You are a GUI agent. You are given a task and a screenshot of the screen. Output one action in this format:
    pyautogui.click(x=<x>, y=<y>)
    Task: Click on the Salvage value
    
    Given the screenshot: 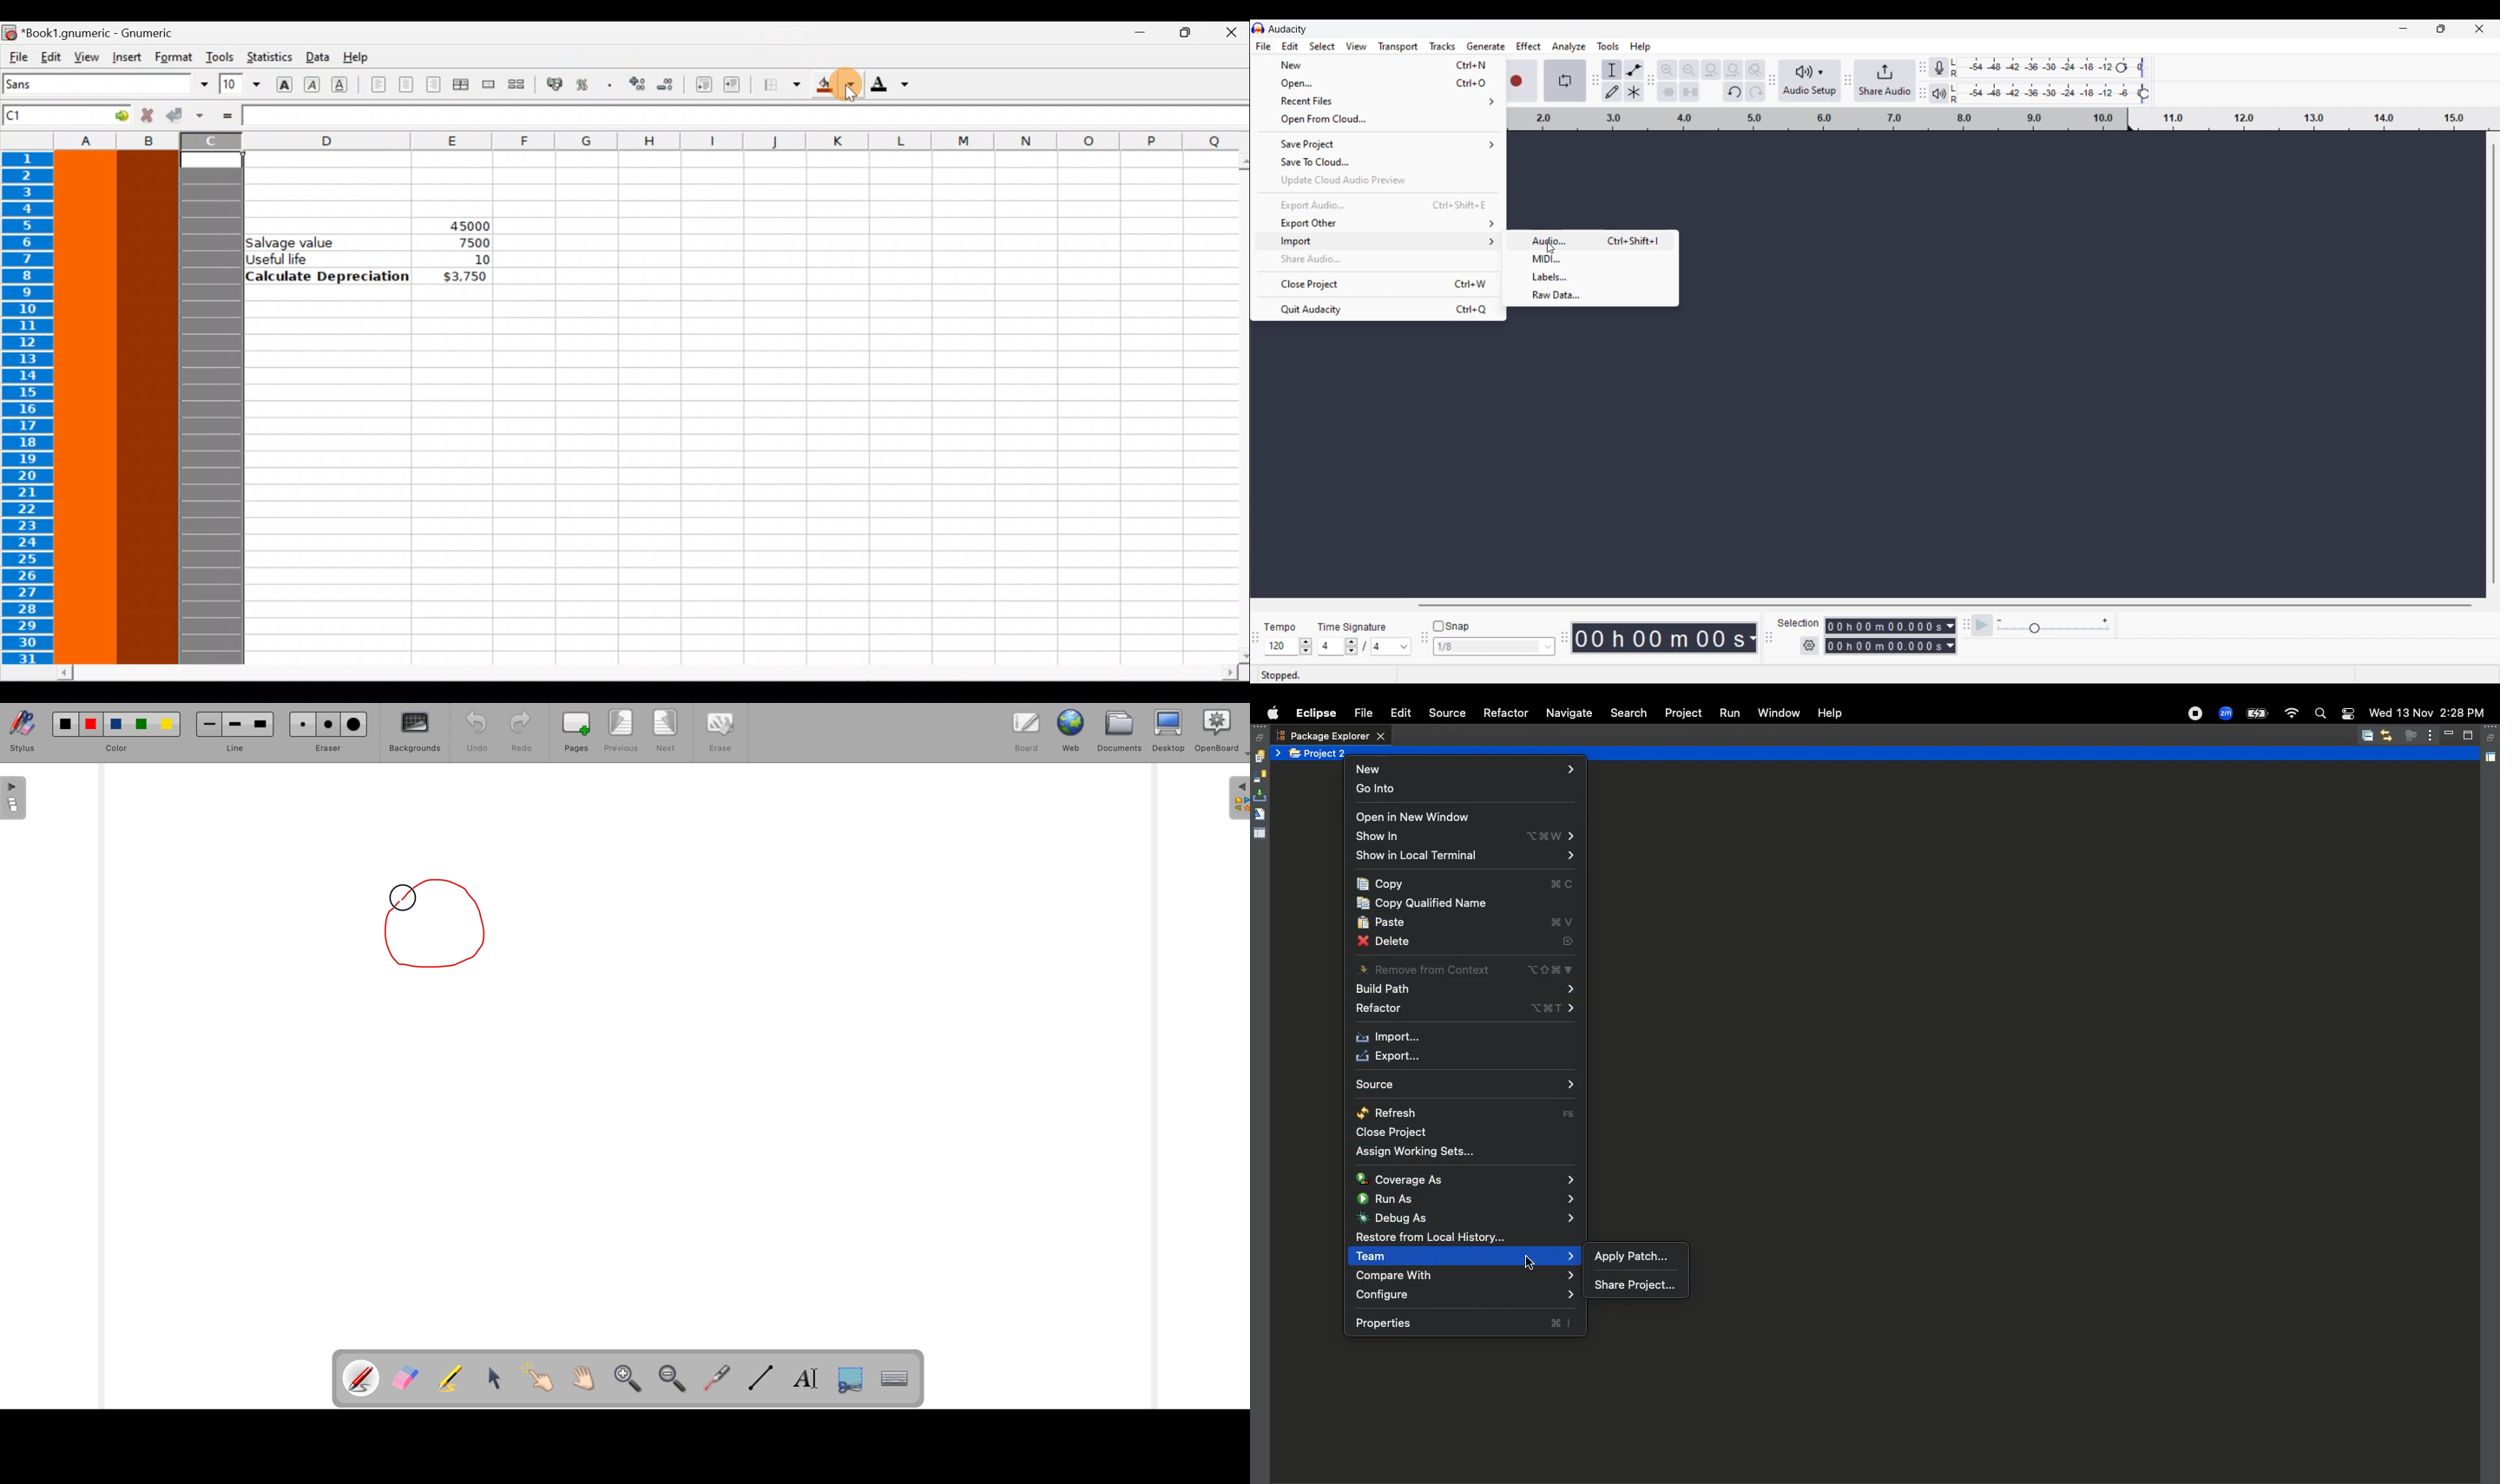 What is the action you would take?
    pyautogui.click(x=298, y=241)
    